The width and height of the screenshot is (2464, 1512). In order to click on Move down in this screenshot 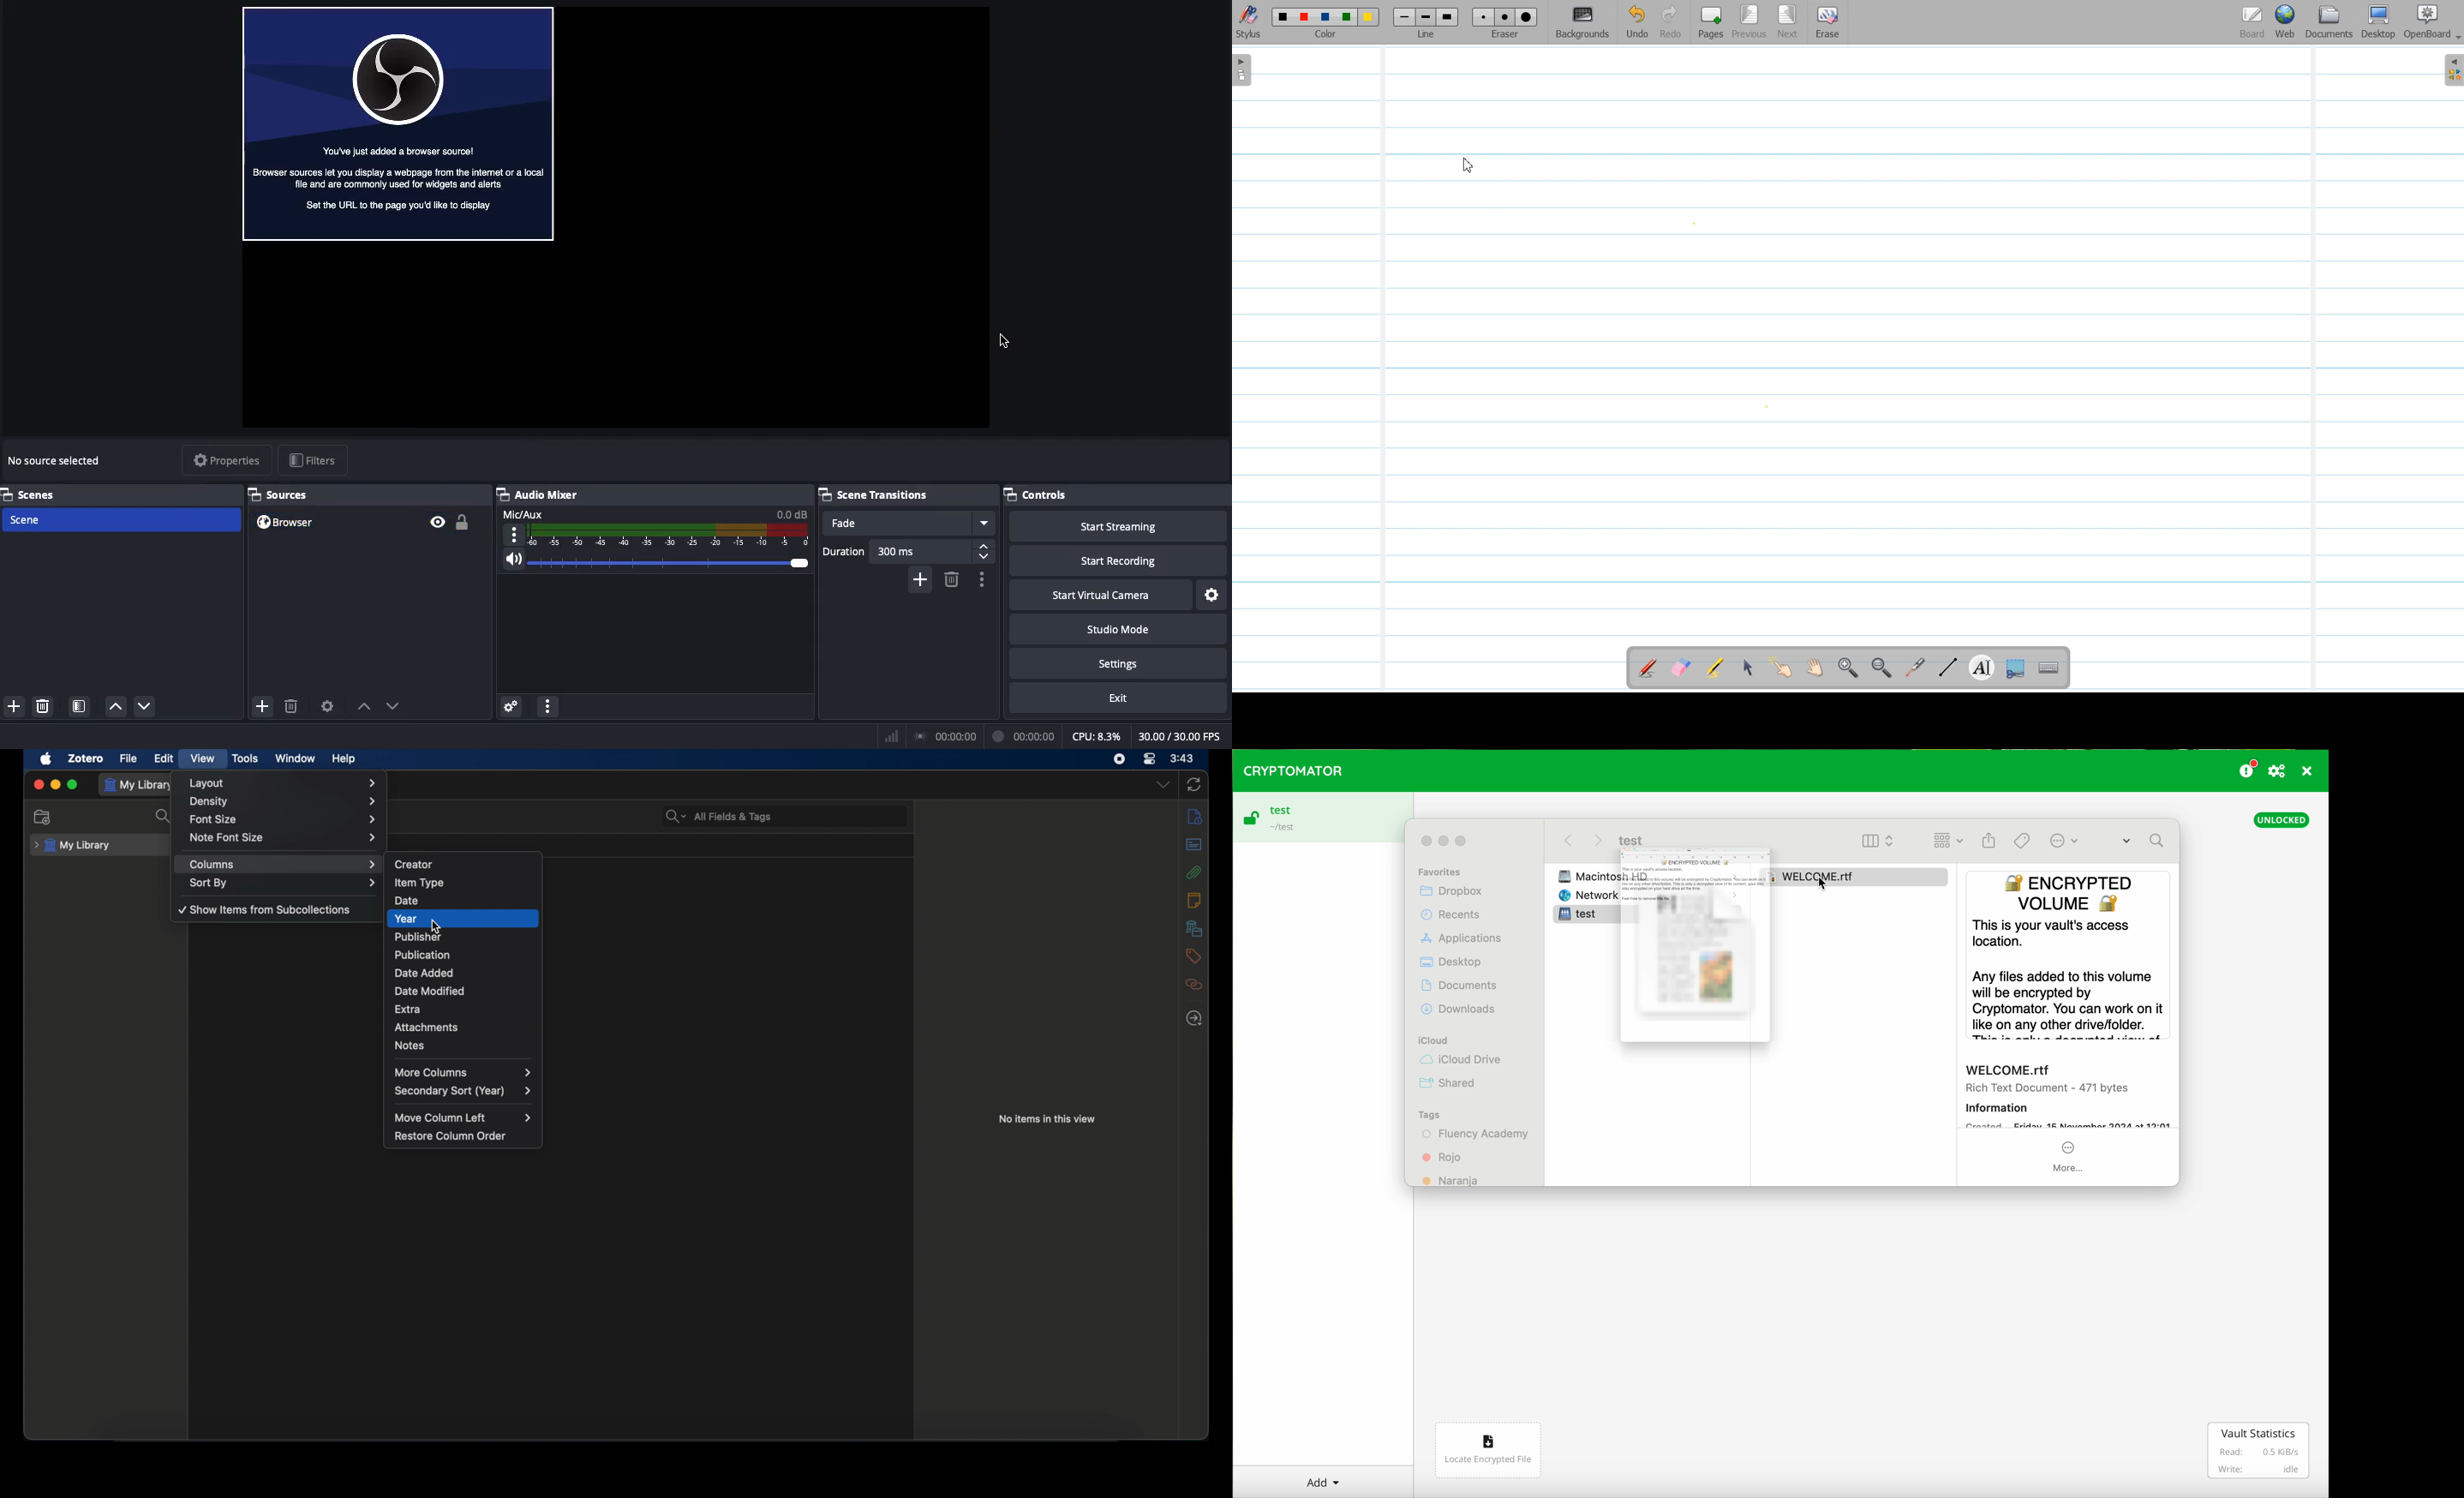, I will do `click(393, 706)`.